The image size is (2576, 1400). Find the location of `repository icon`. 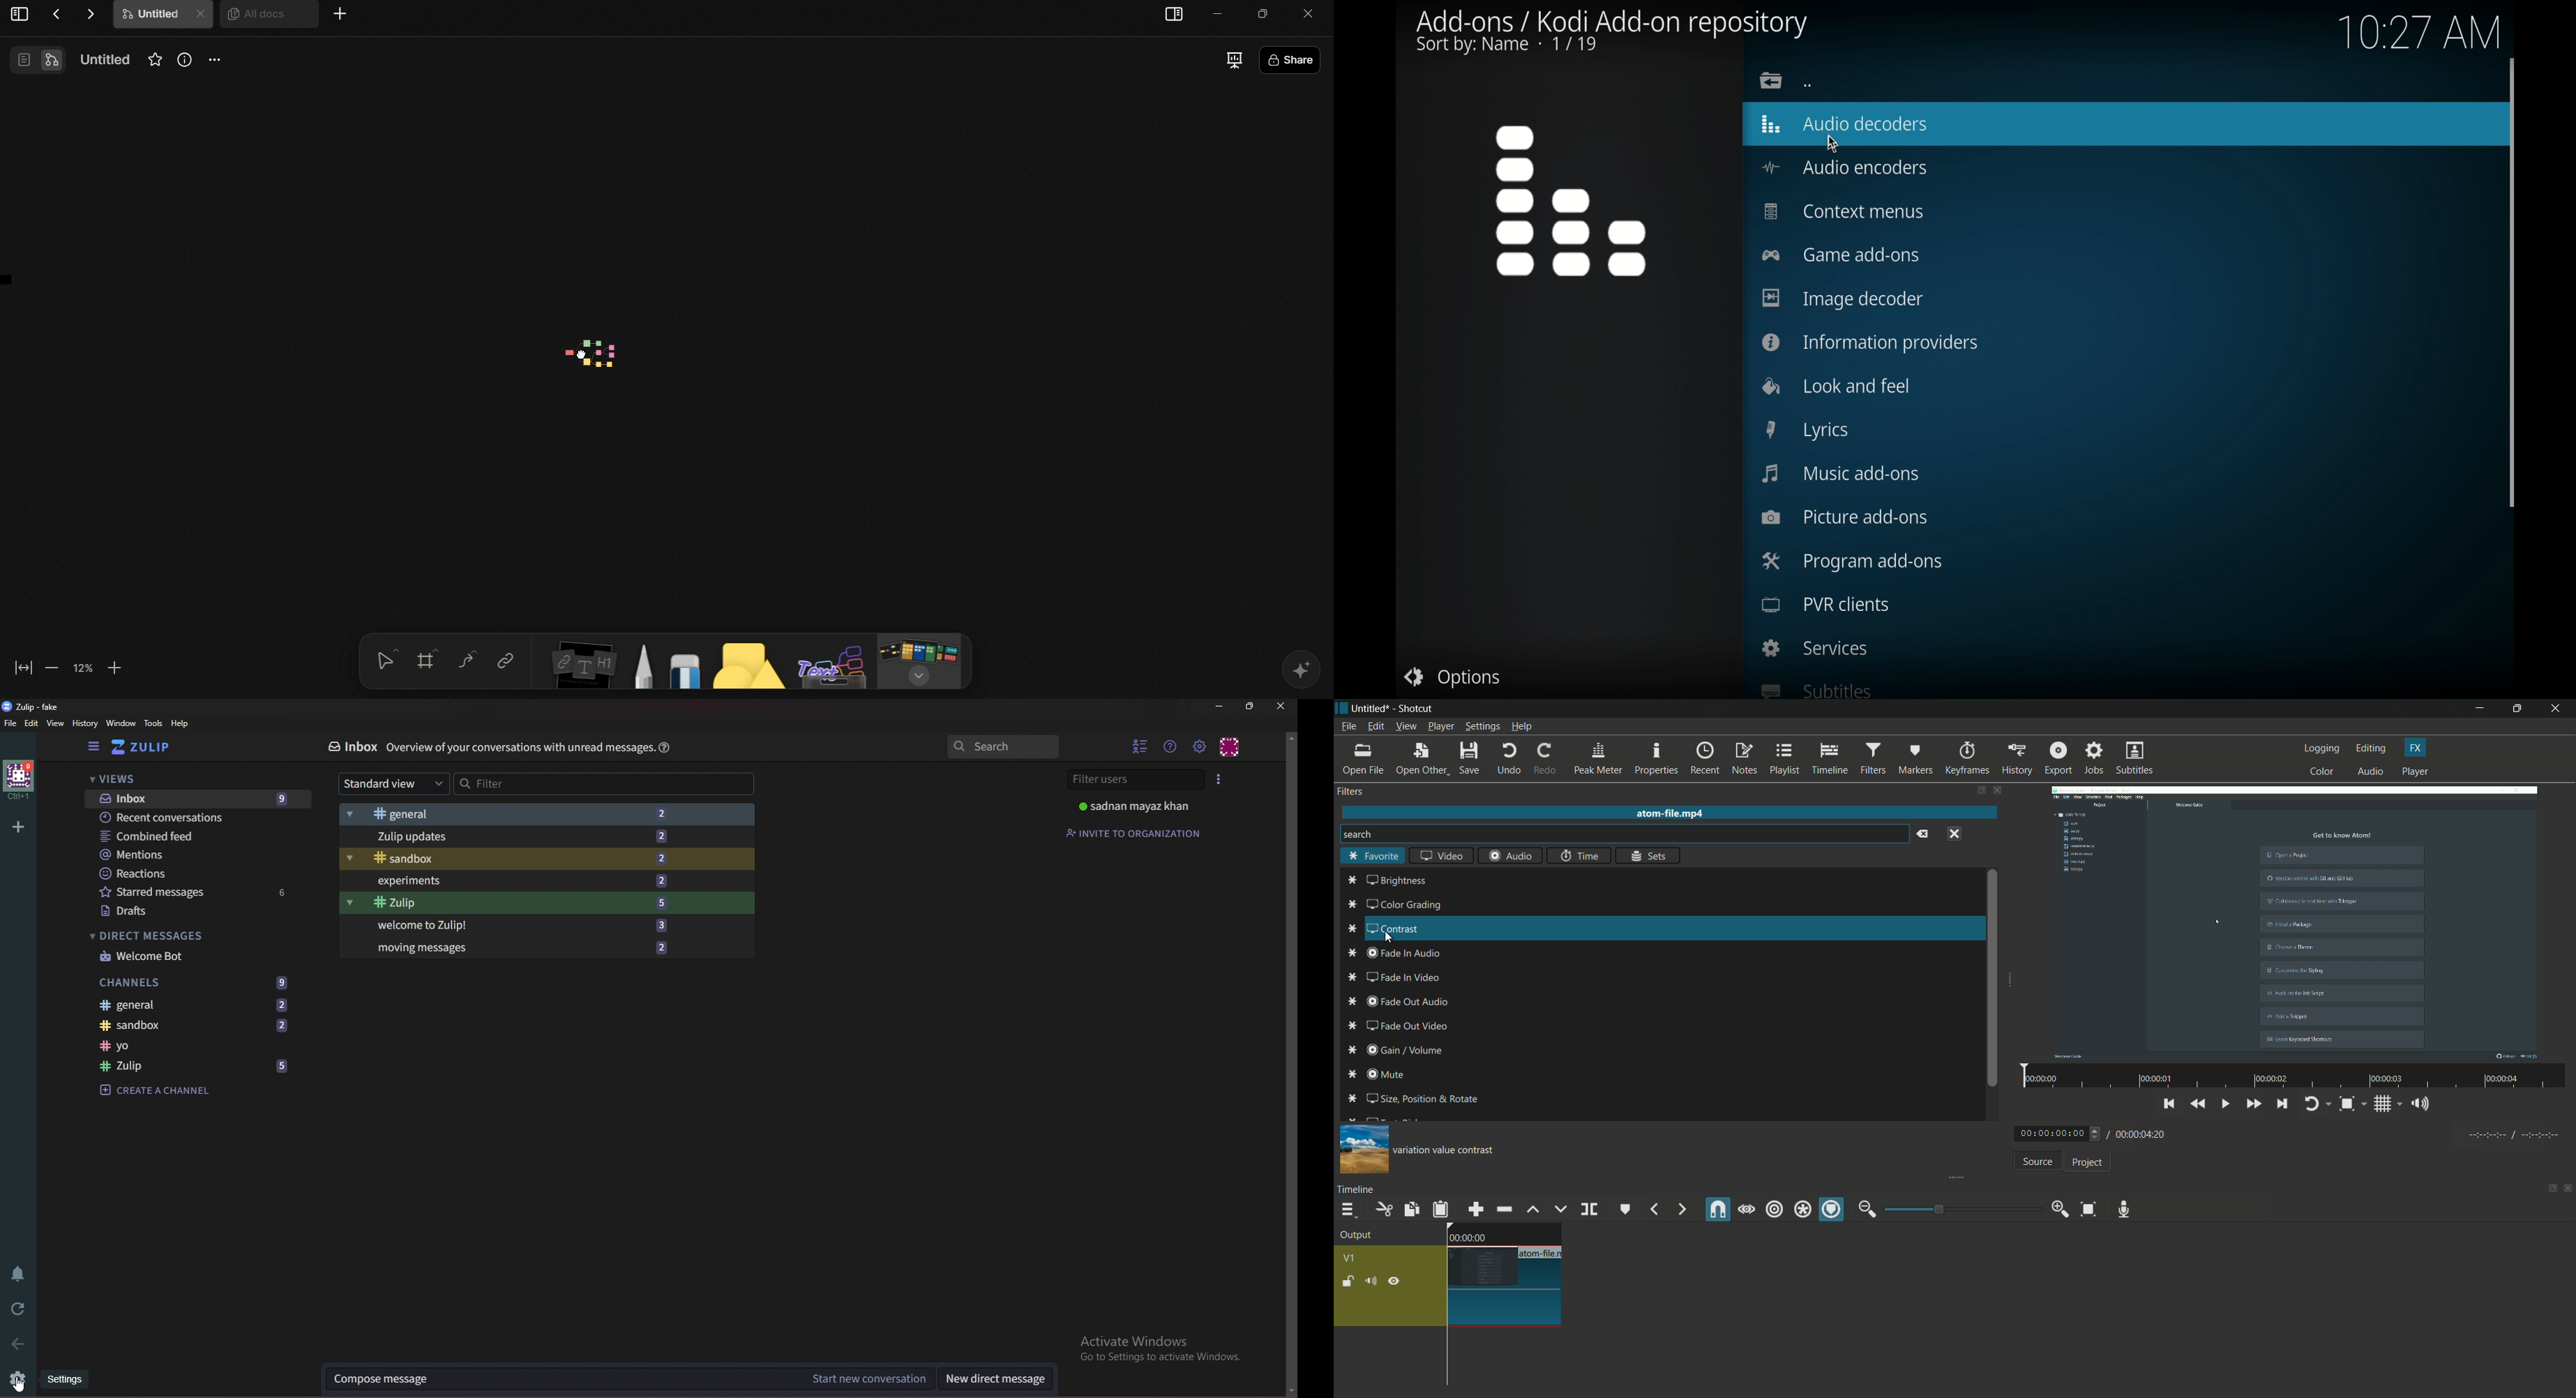

repository icon is located at coordinates (1574, 199).